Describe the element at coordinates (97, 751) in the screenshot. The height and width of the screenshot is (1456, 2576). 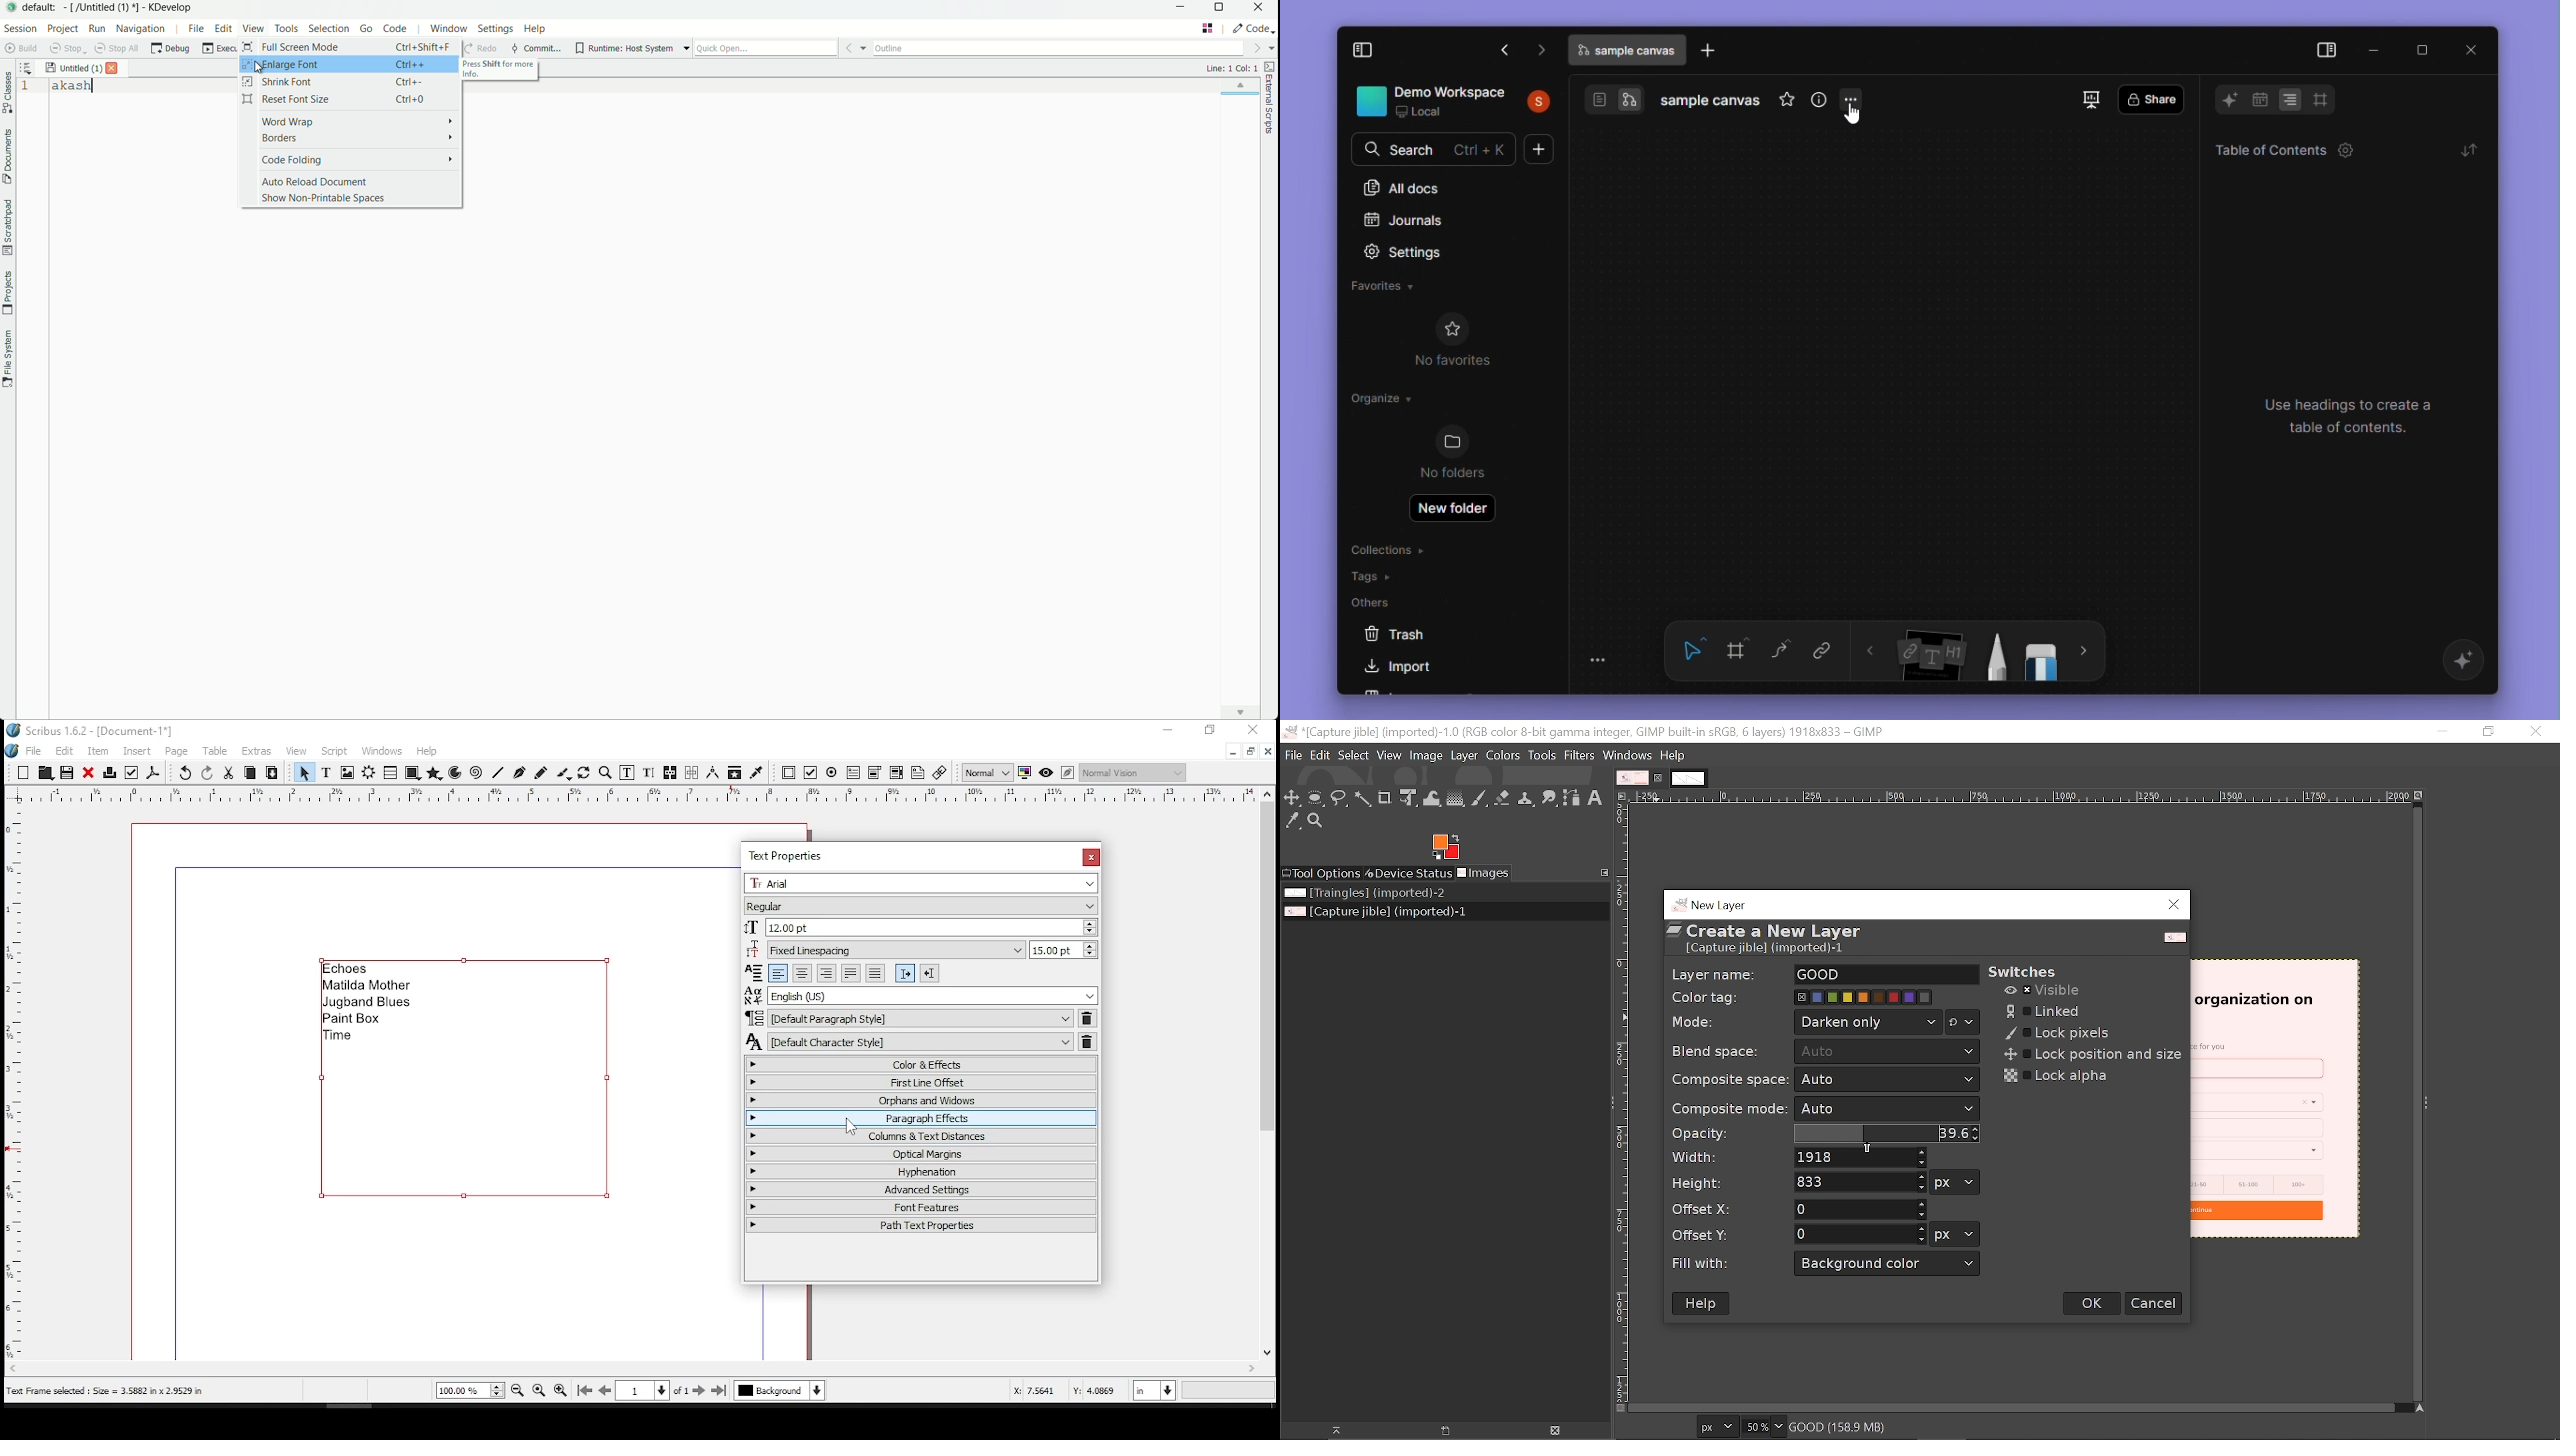
I see `item` at that location.